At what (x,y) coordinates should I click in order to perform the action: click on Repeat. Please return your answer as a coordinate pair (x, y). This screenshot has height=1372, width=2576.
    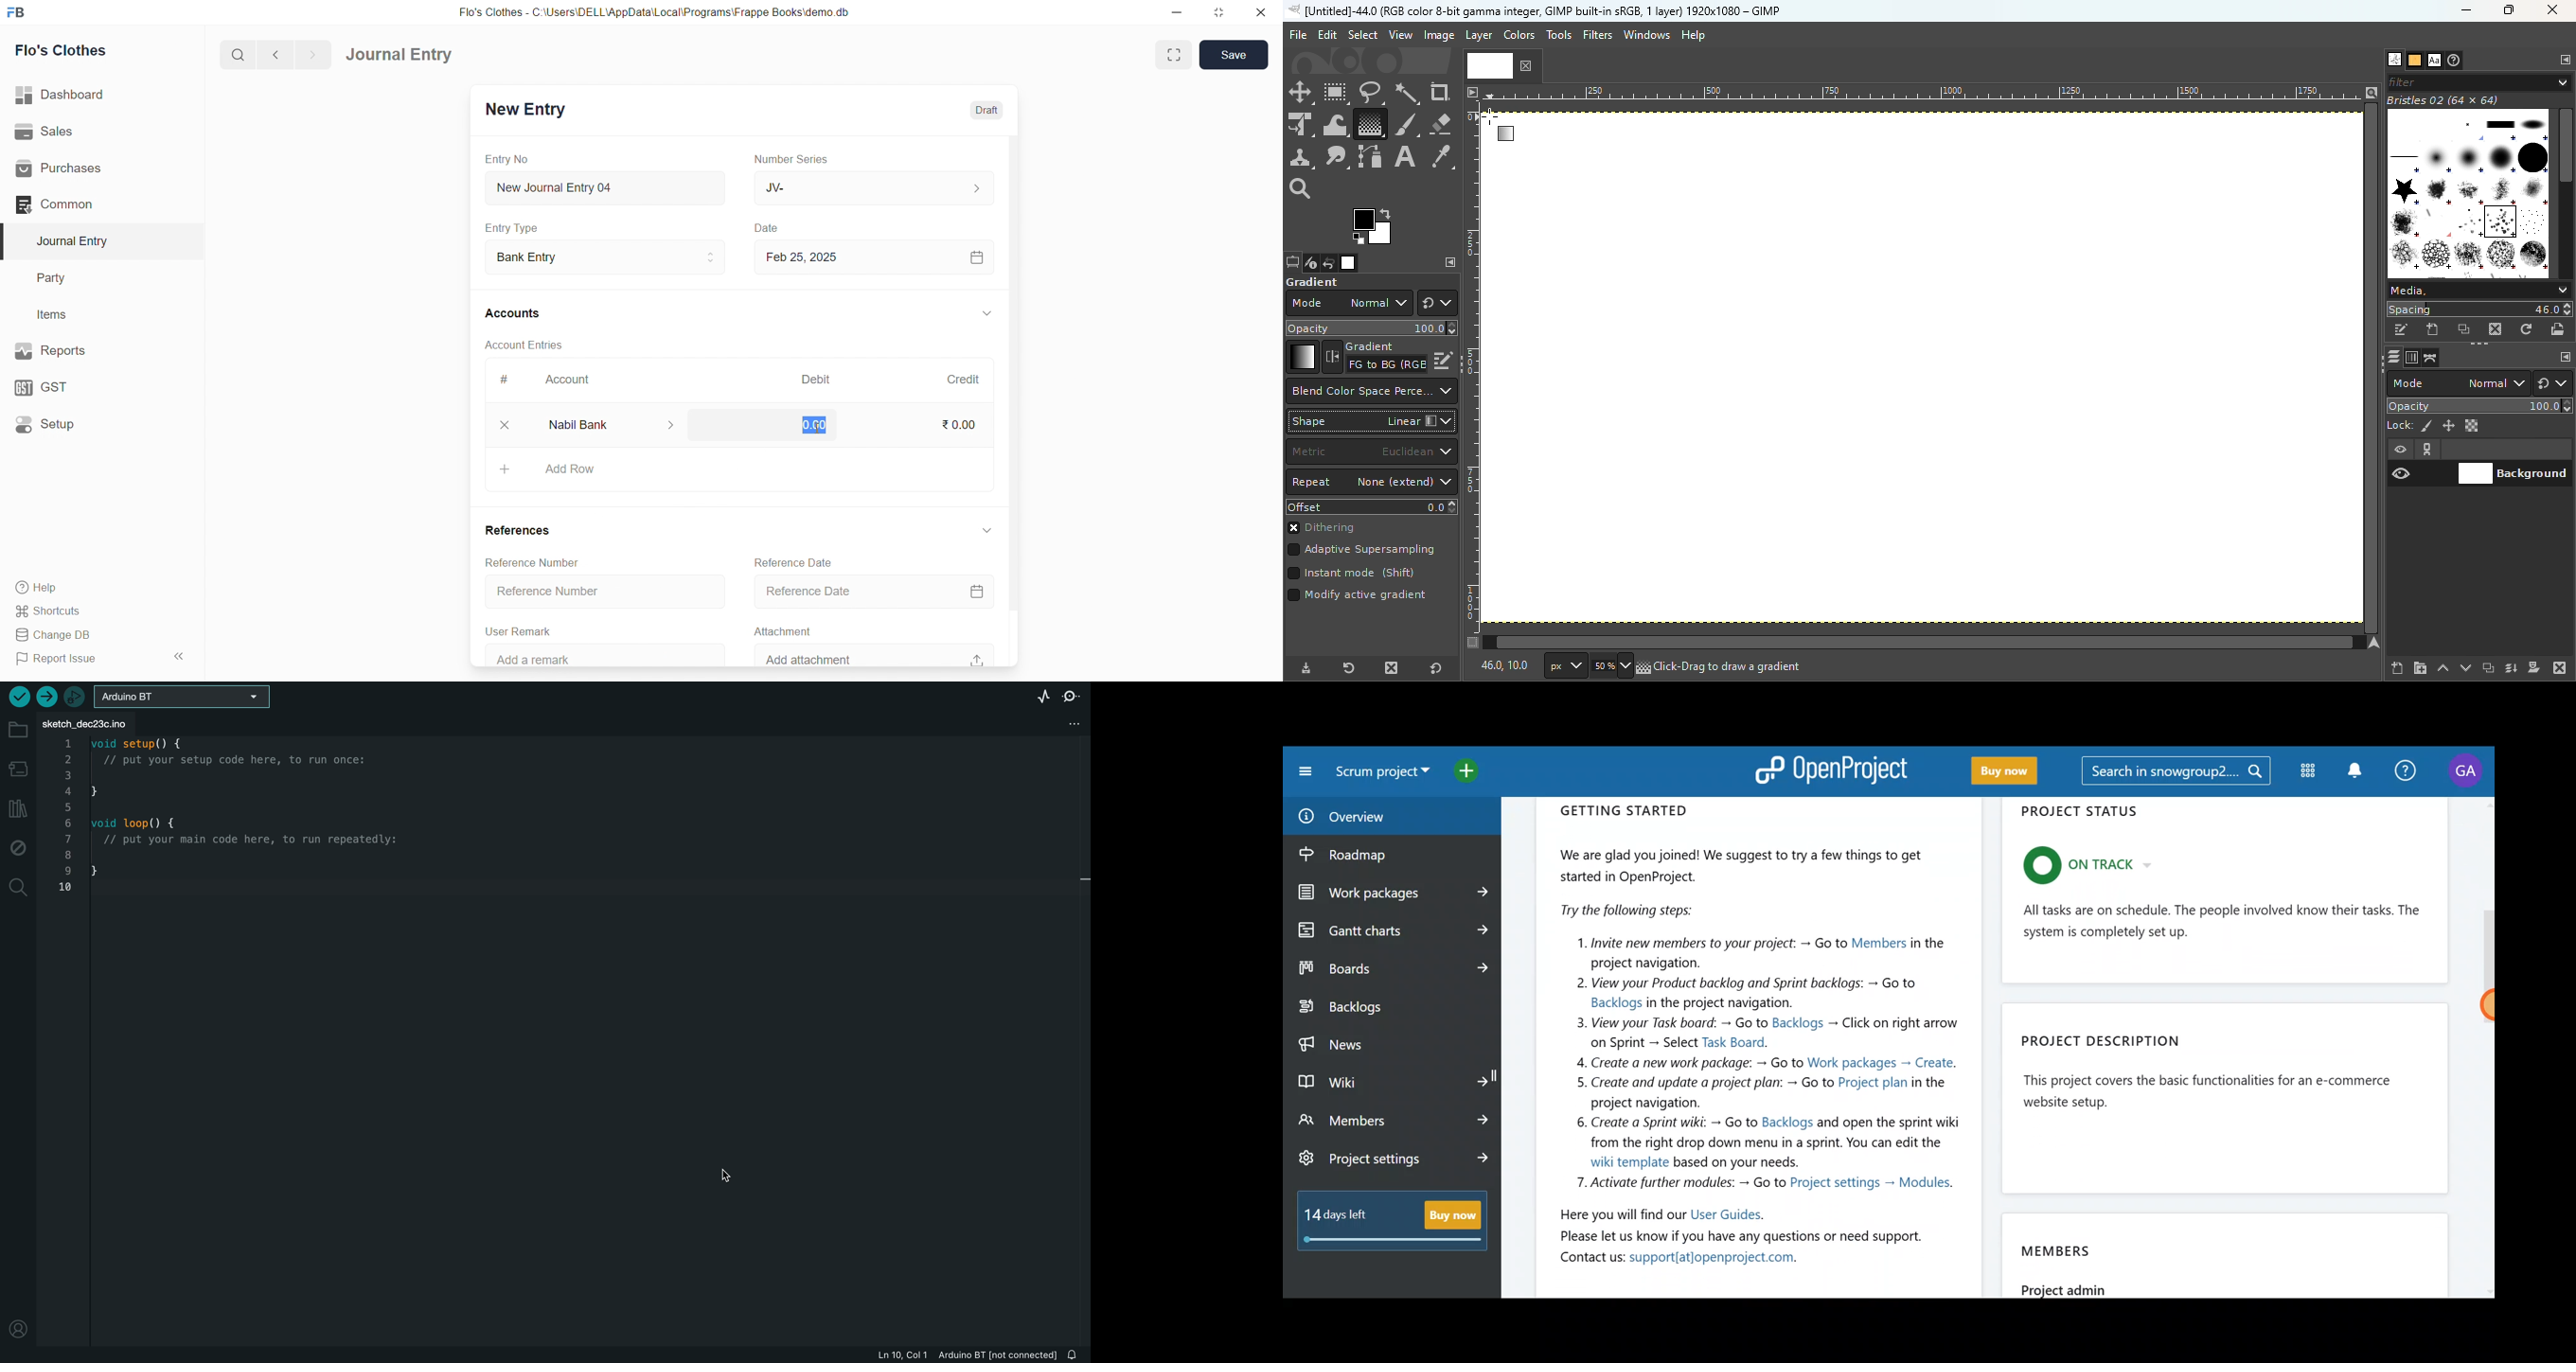
    Looking at the image, I should click on (1372, 483).